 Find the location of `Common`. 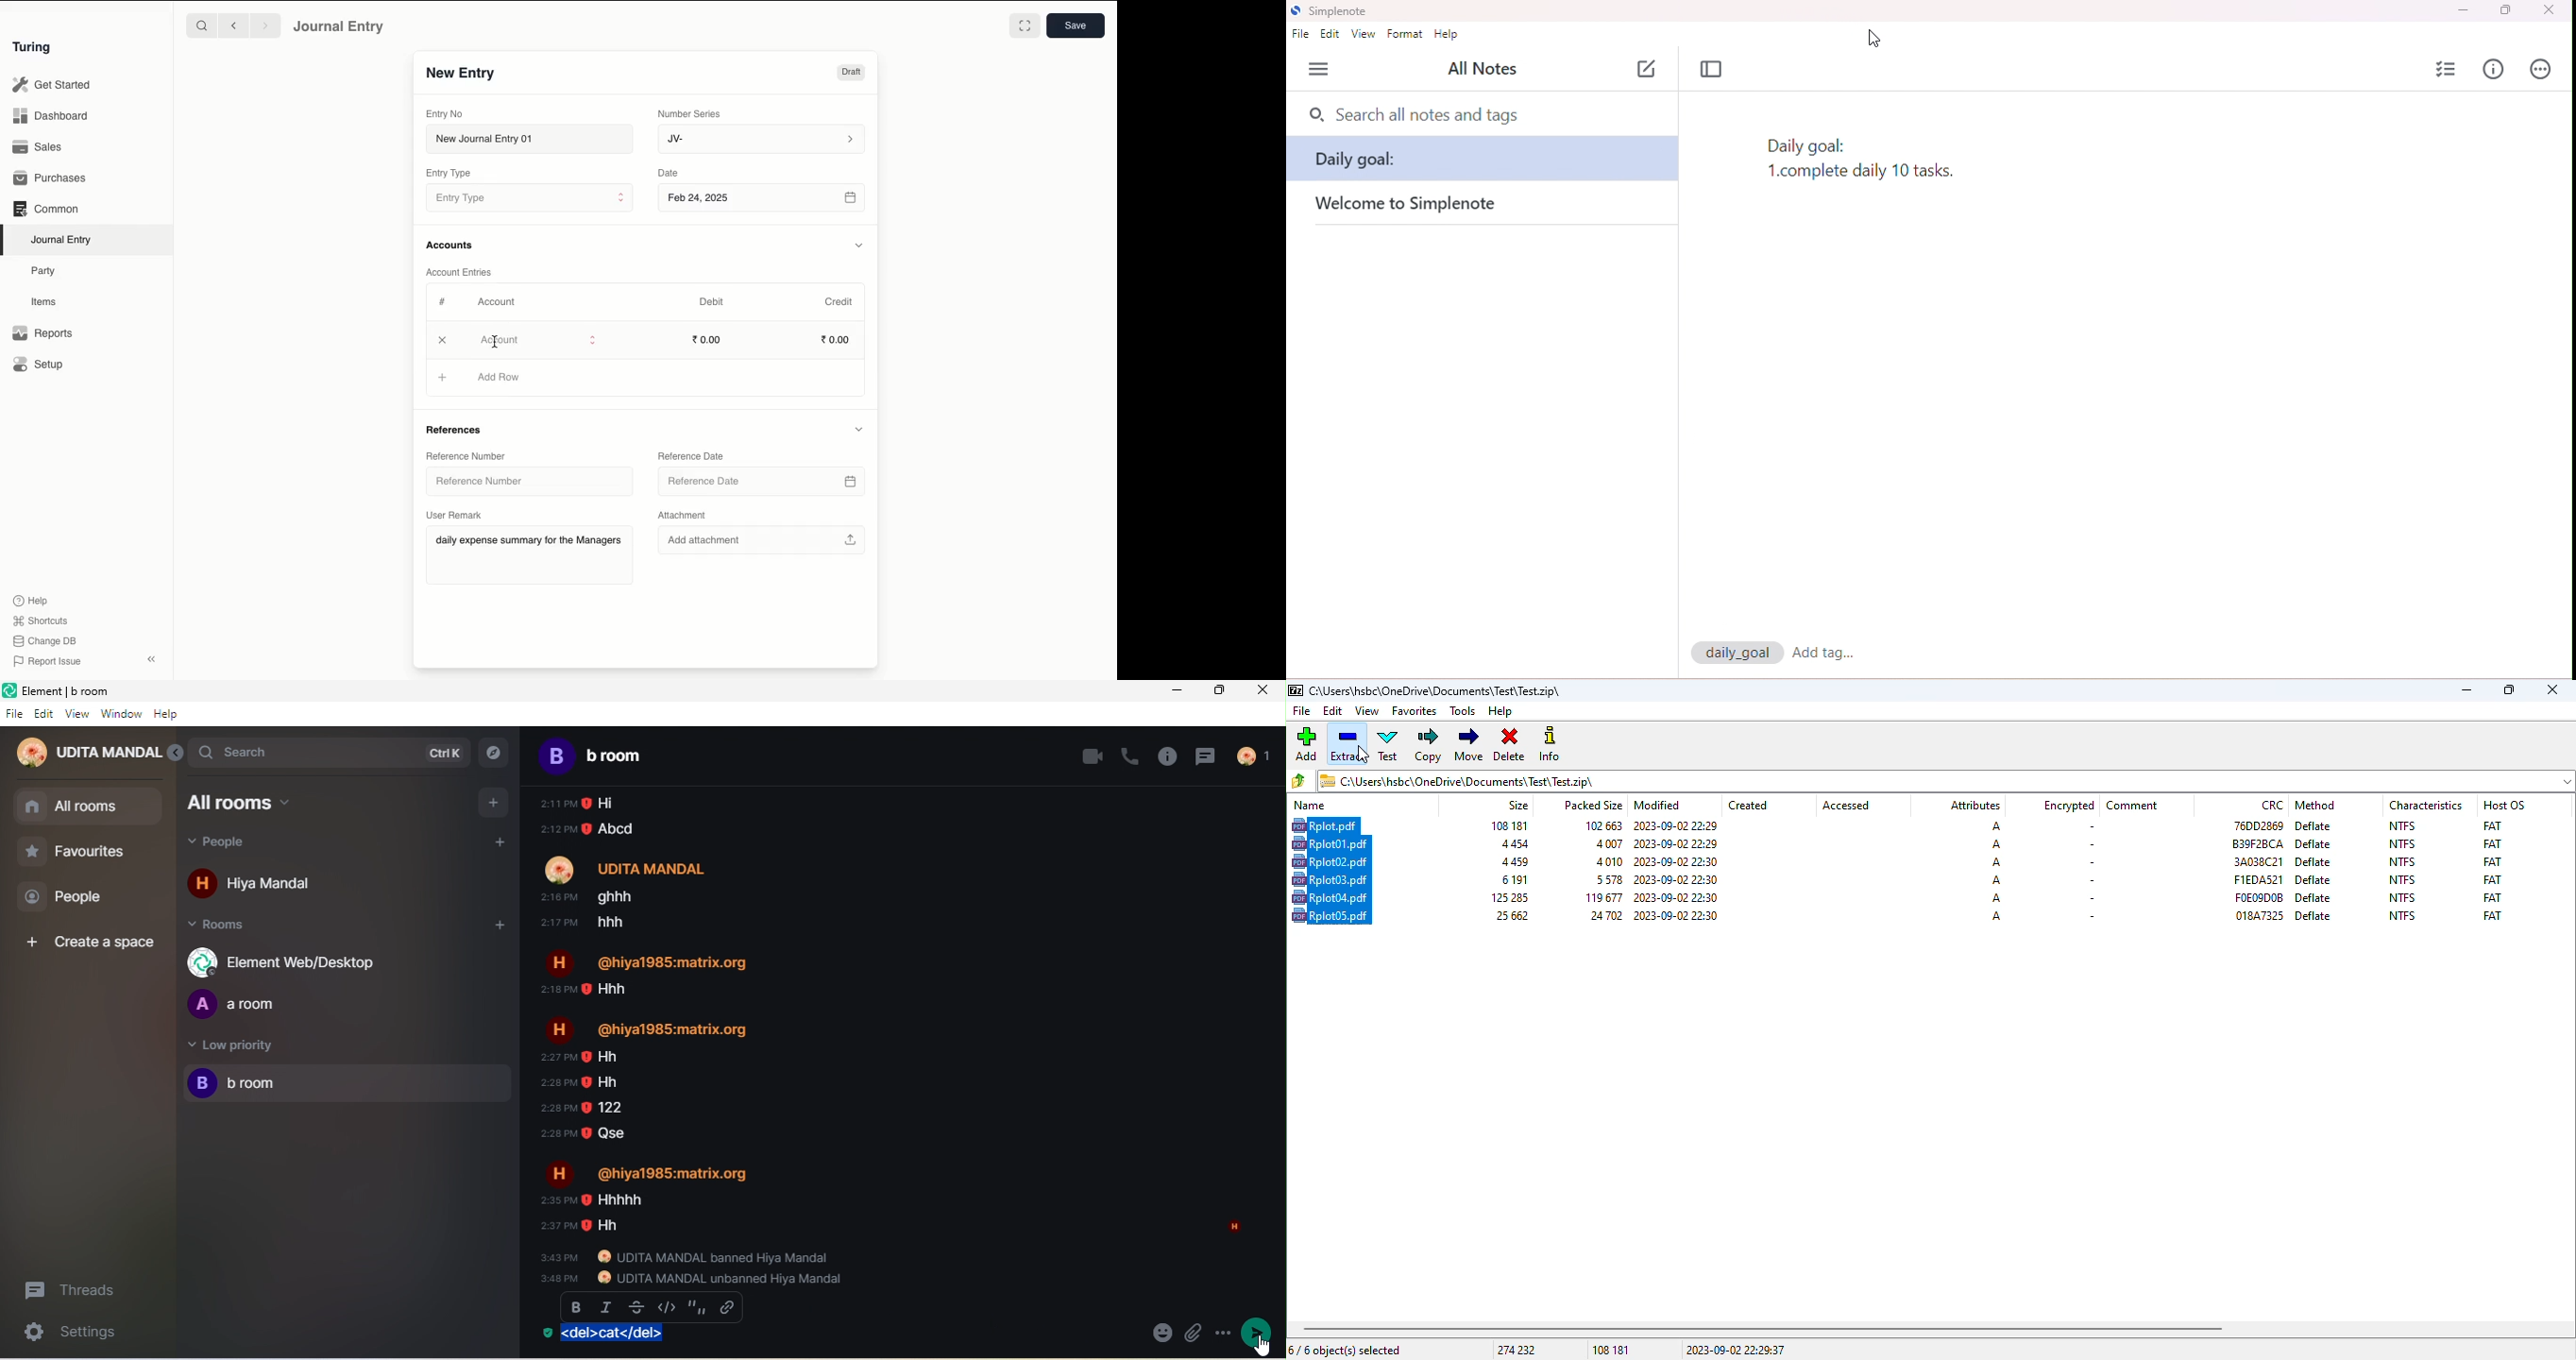

Common is located at coordinates (47, 209).